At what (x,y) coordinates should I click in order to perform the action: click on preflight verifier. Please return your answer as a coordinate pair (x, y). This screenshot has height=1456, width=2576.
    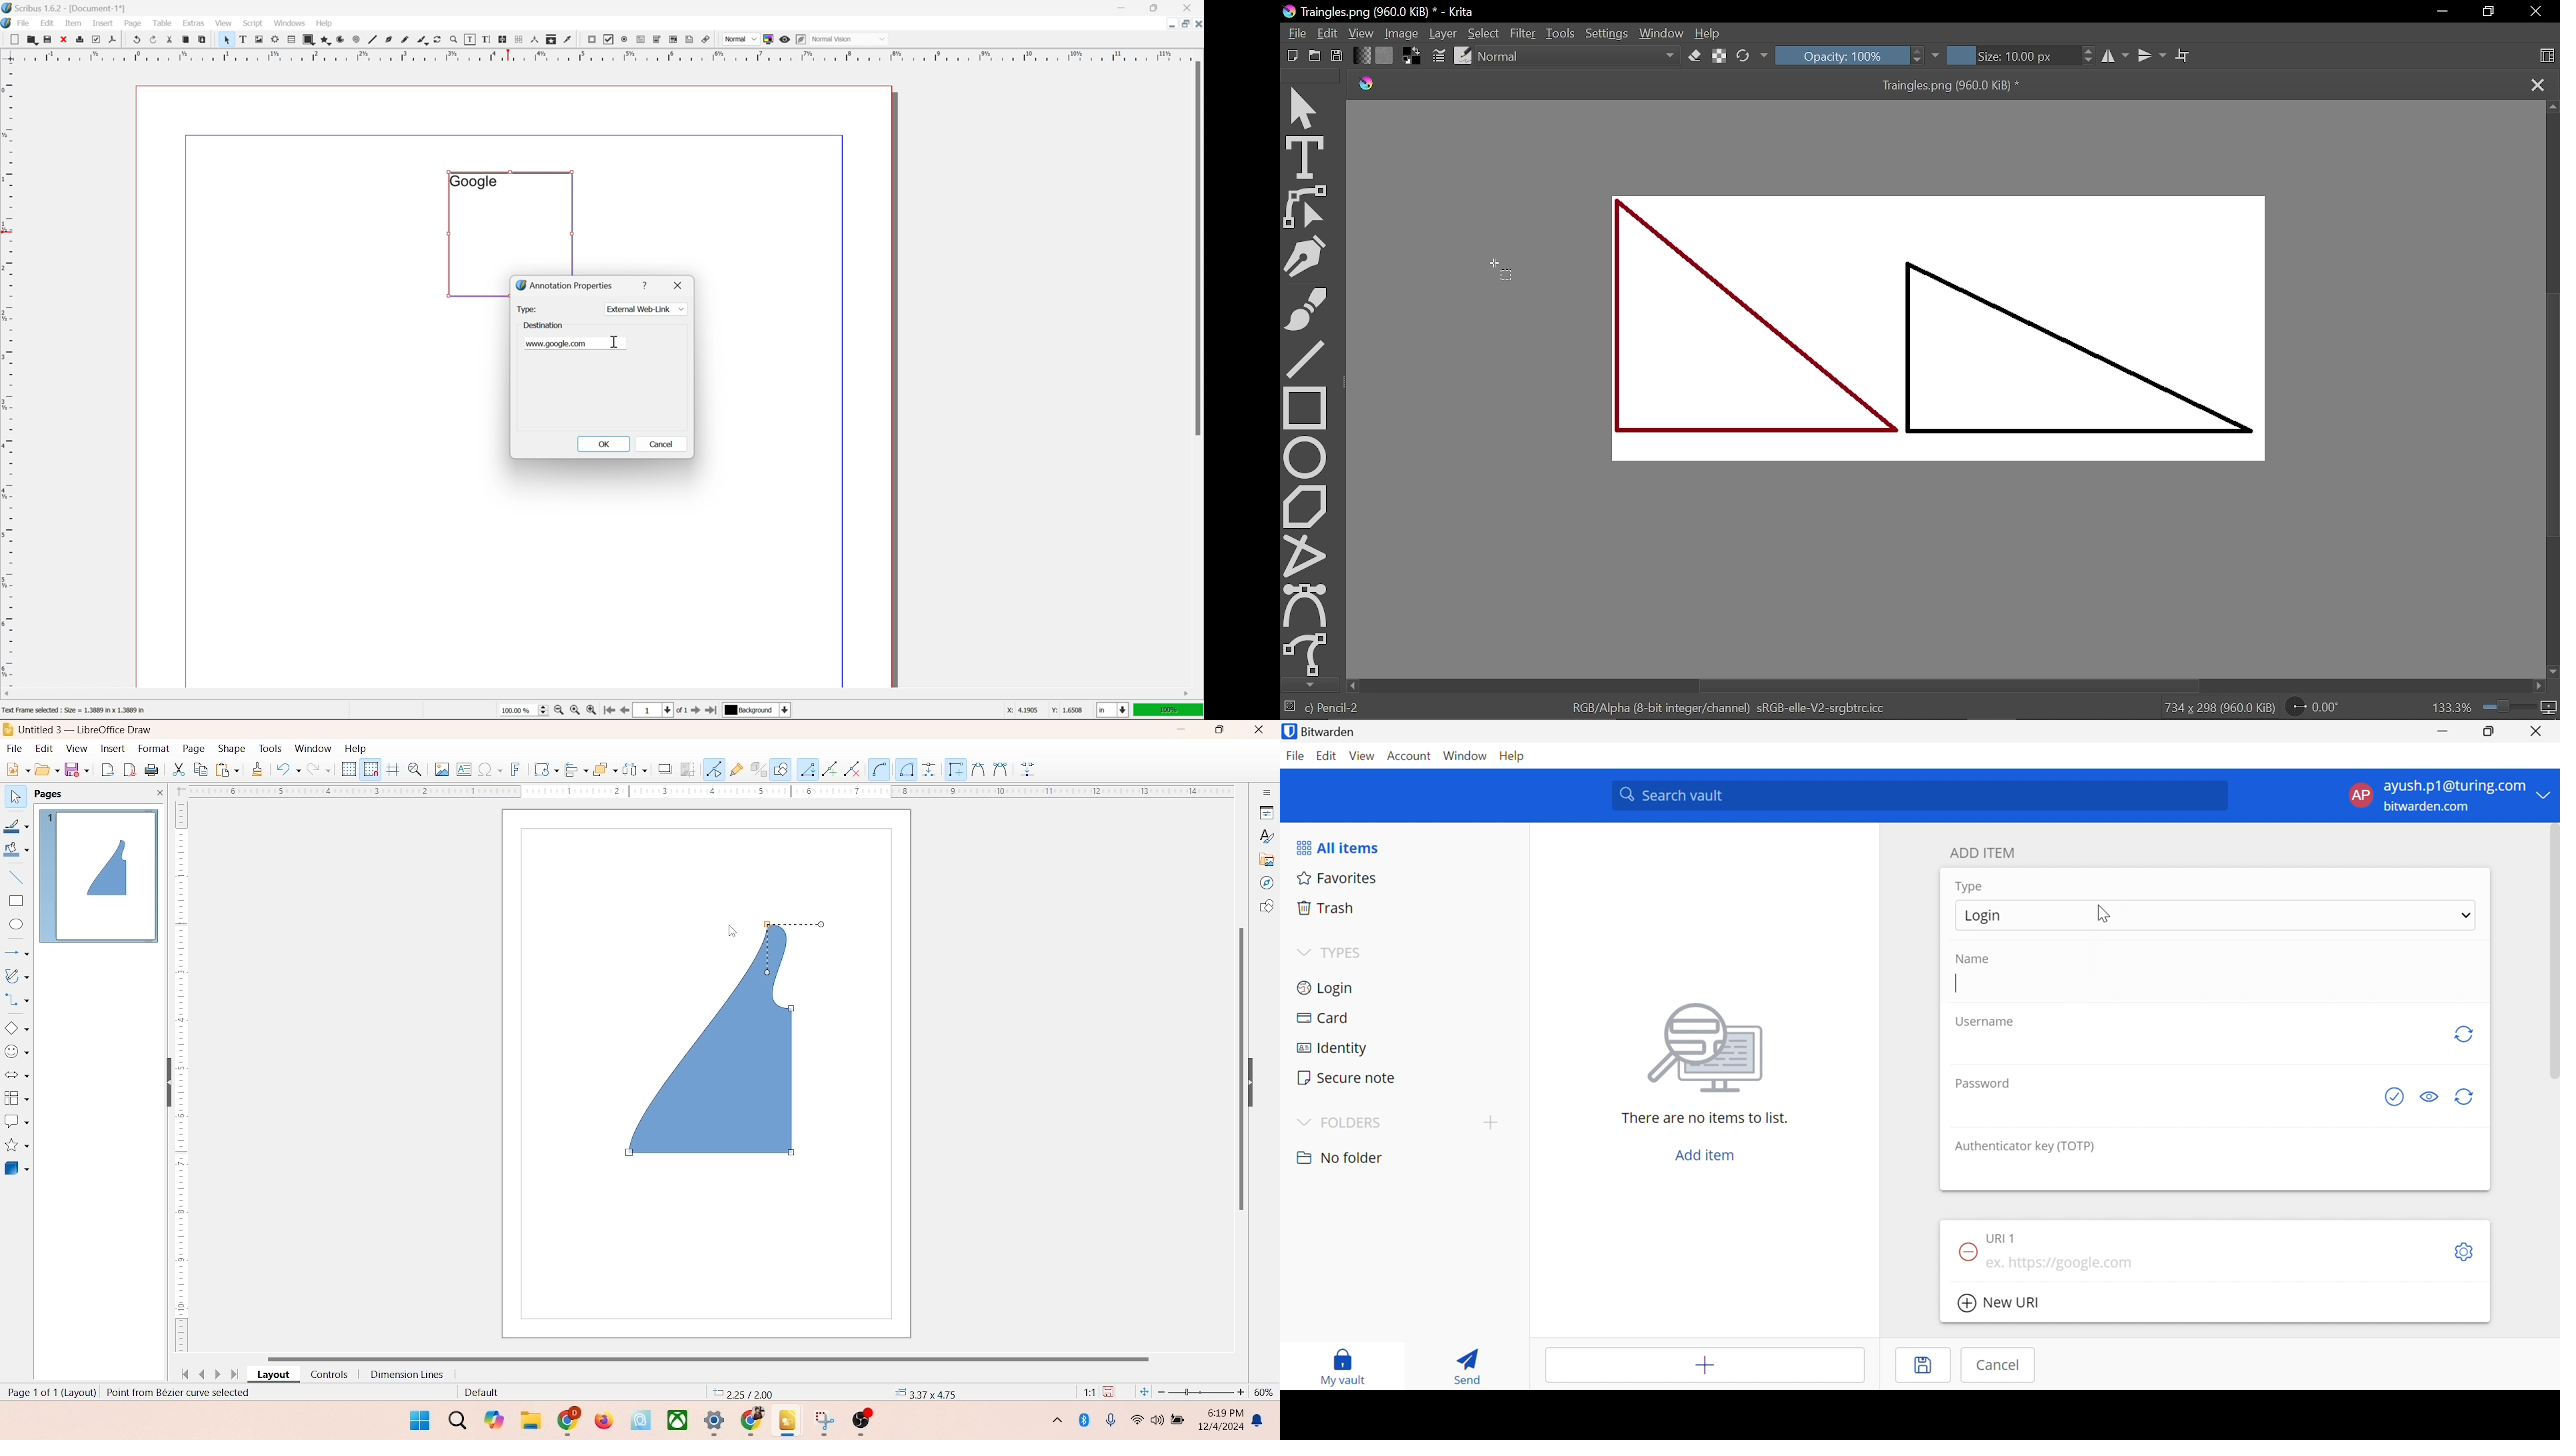
    Looking at the image, I should click on (96, 39).